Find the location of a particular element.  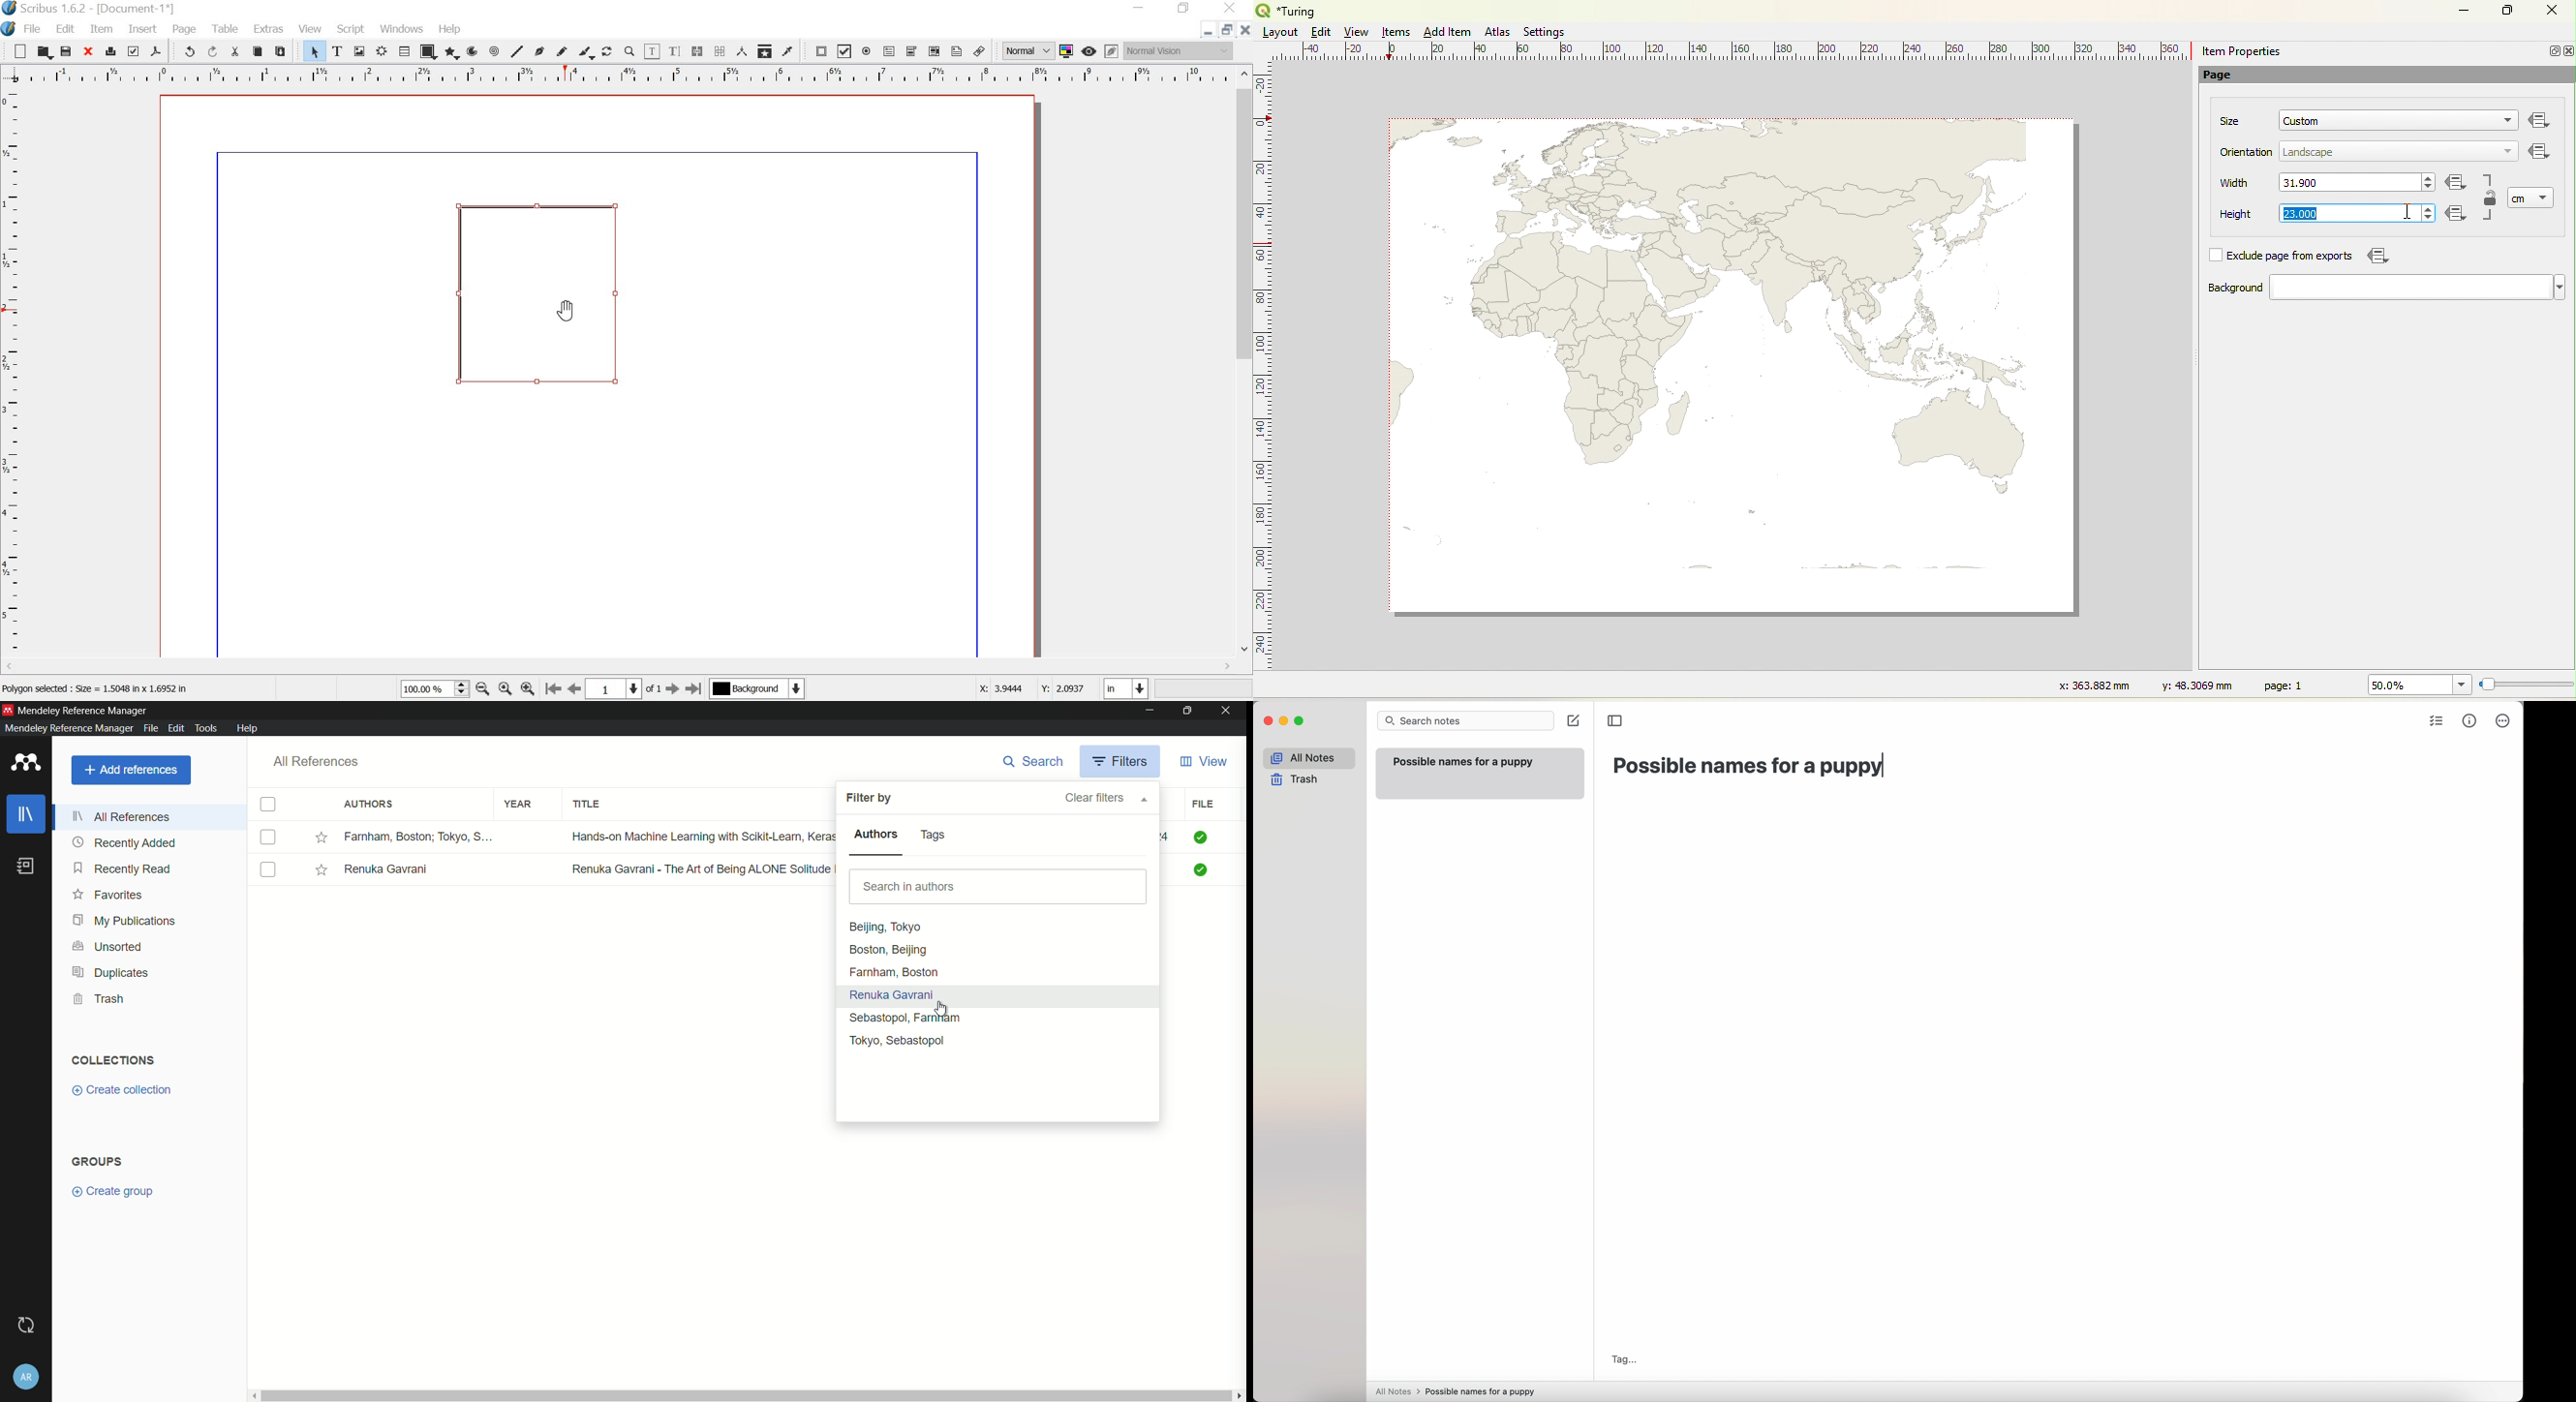

mendeley reference manager is located at coordinates (83, 710).